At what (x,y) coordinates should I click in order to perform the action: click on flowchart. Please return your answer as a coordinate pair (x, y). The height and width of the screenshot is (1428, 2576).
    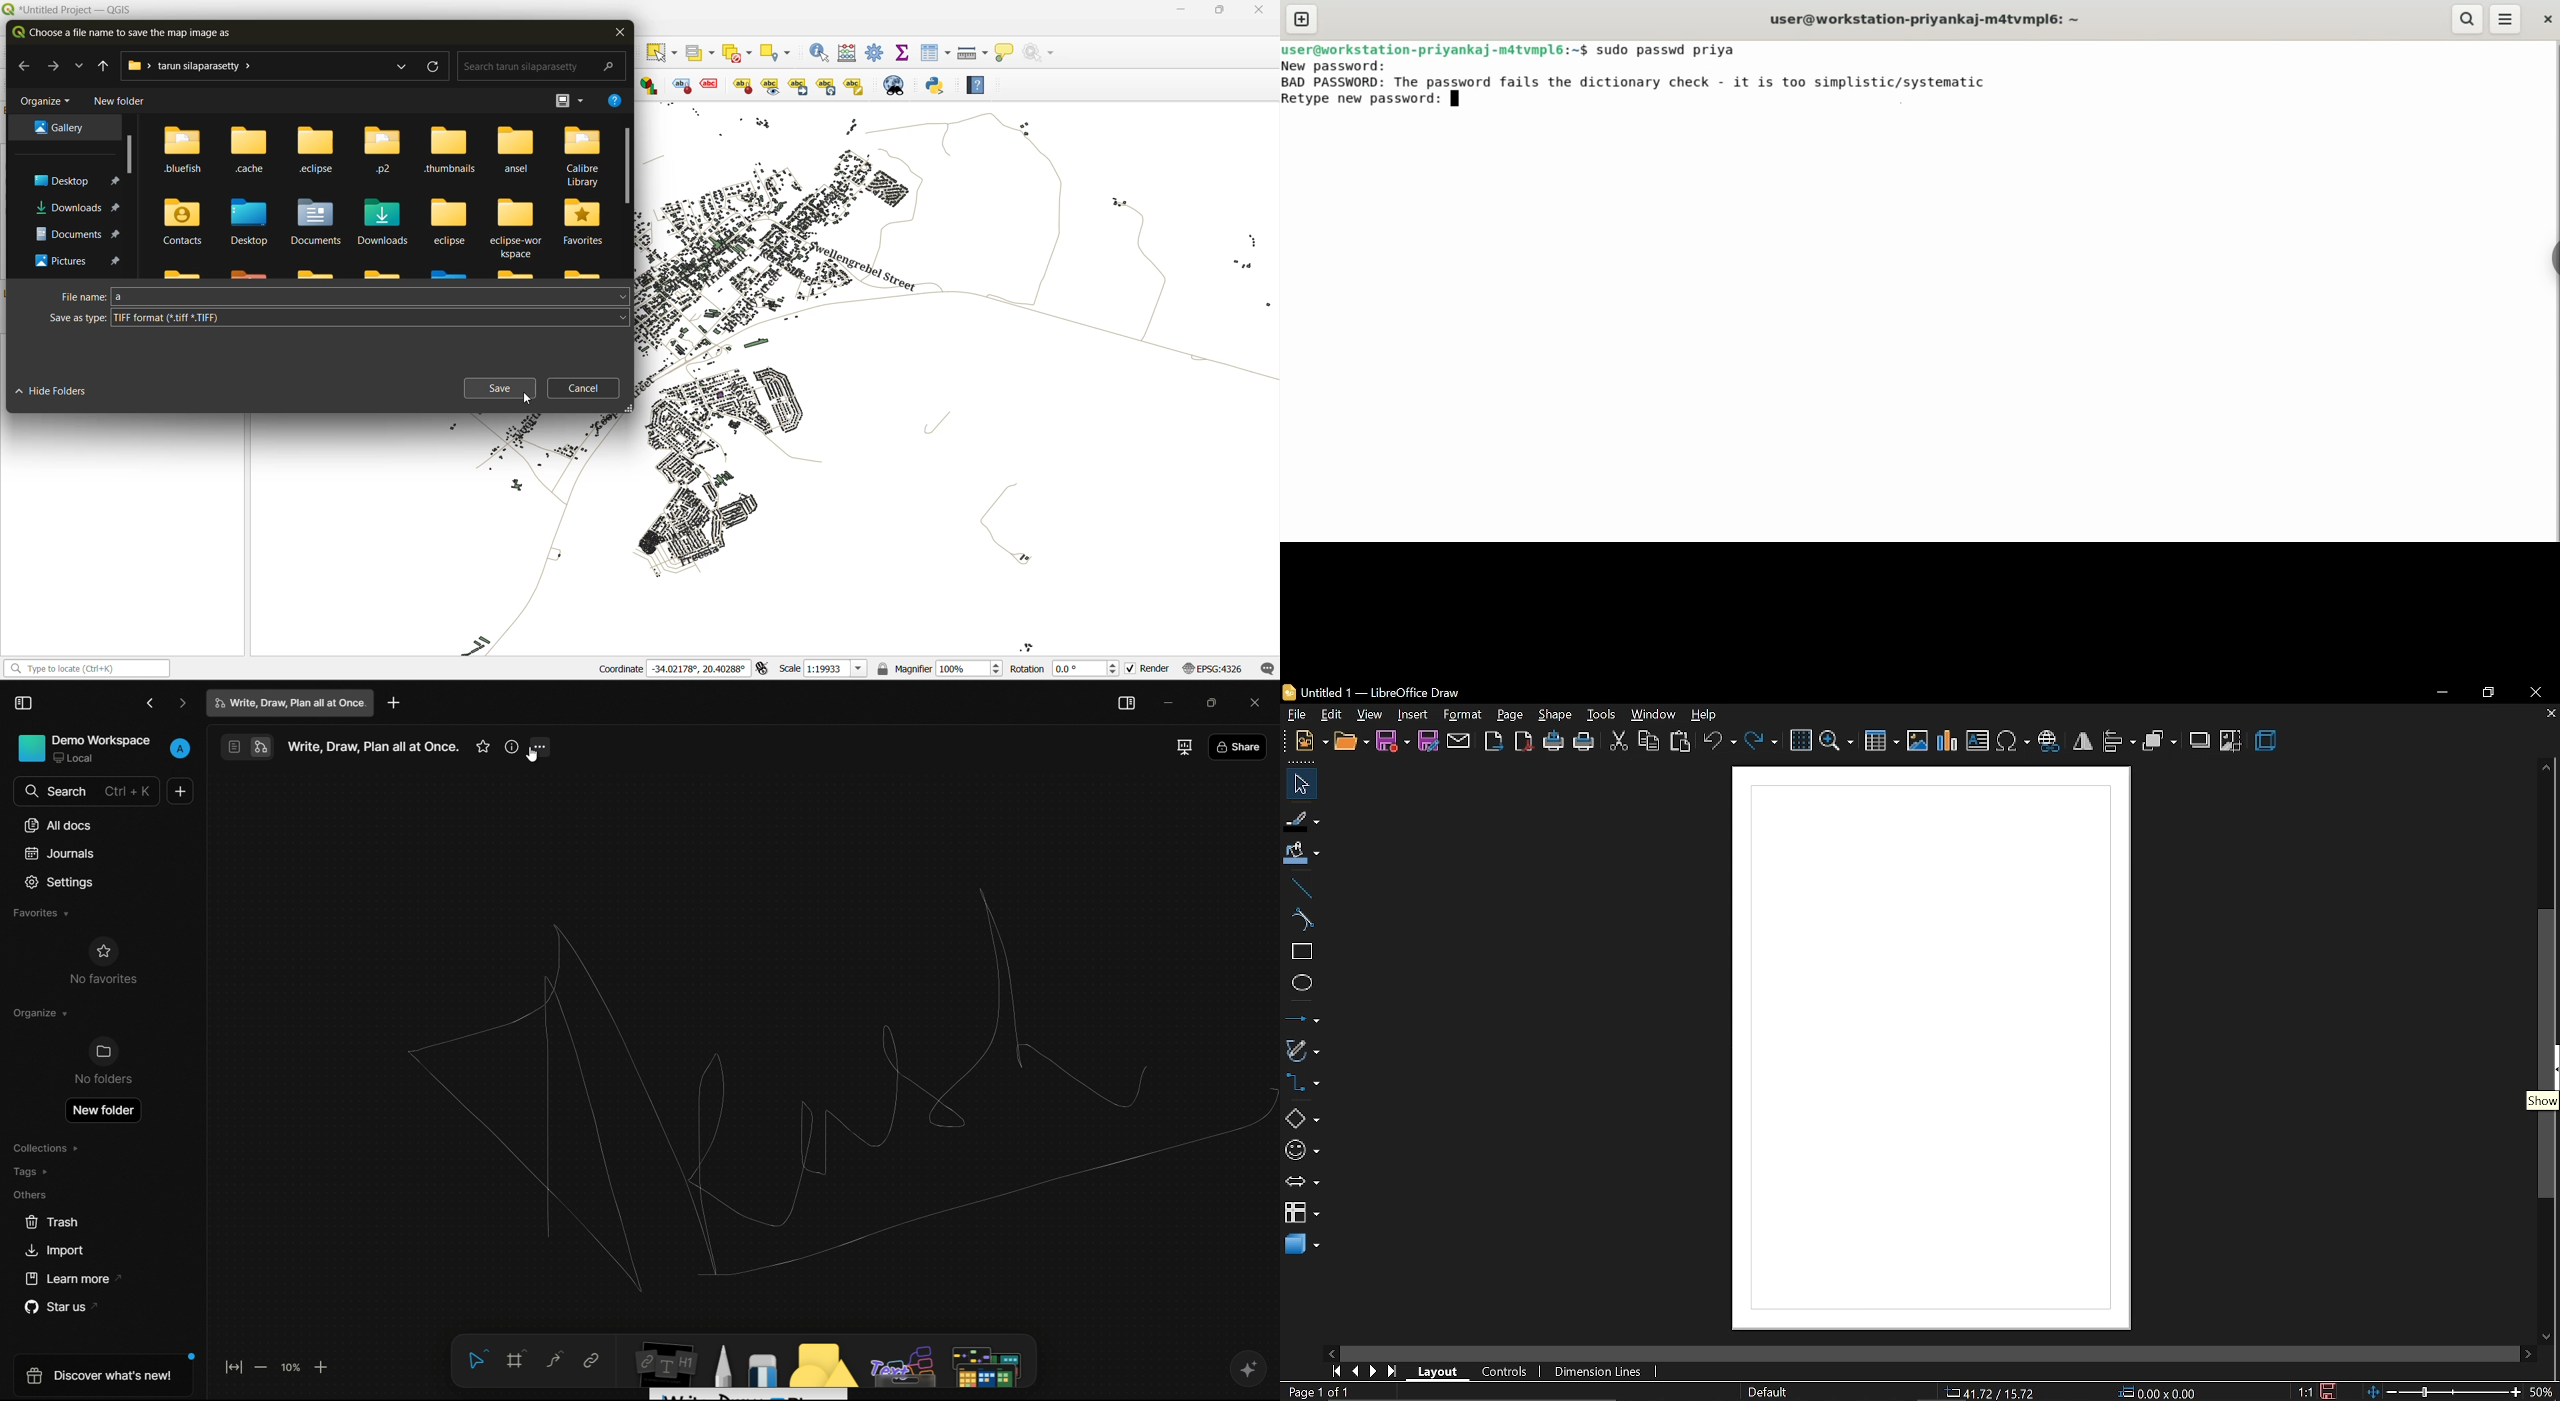
    Looking at the image, I should click on (1301, 1211).